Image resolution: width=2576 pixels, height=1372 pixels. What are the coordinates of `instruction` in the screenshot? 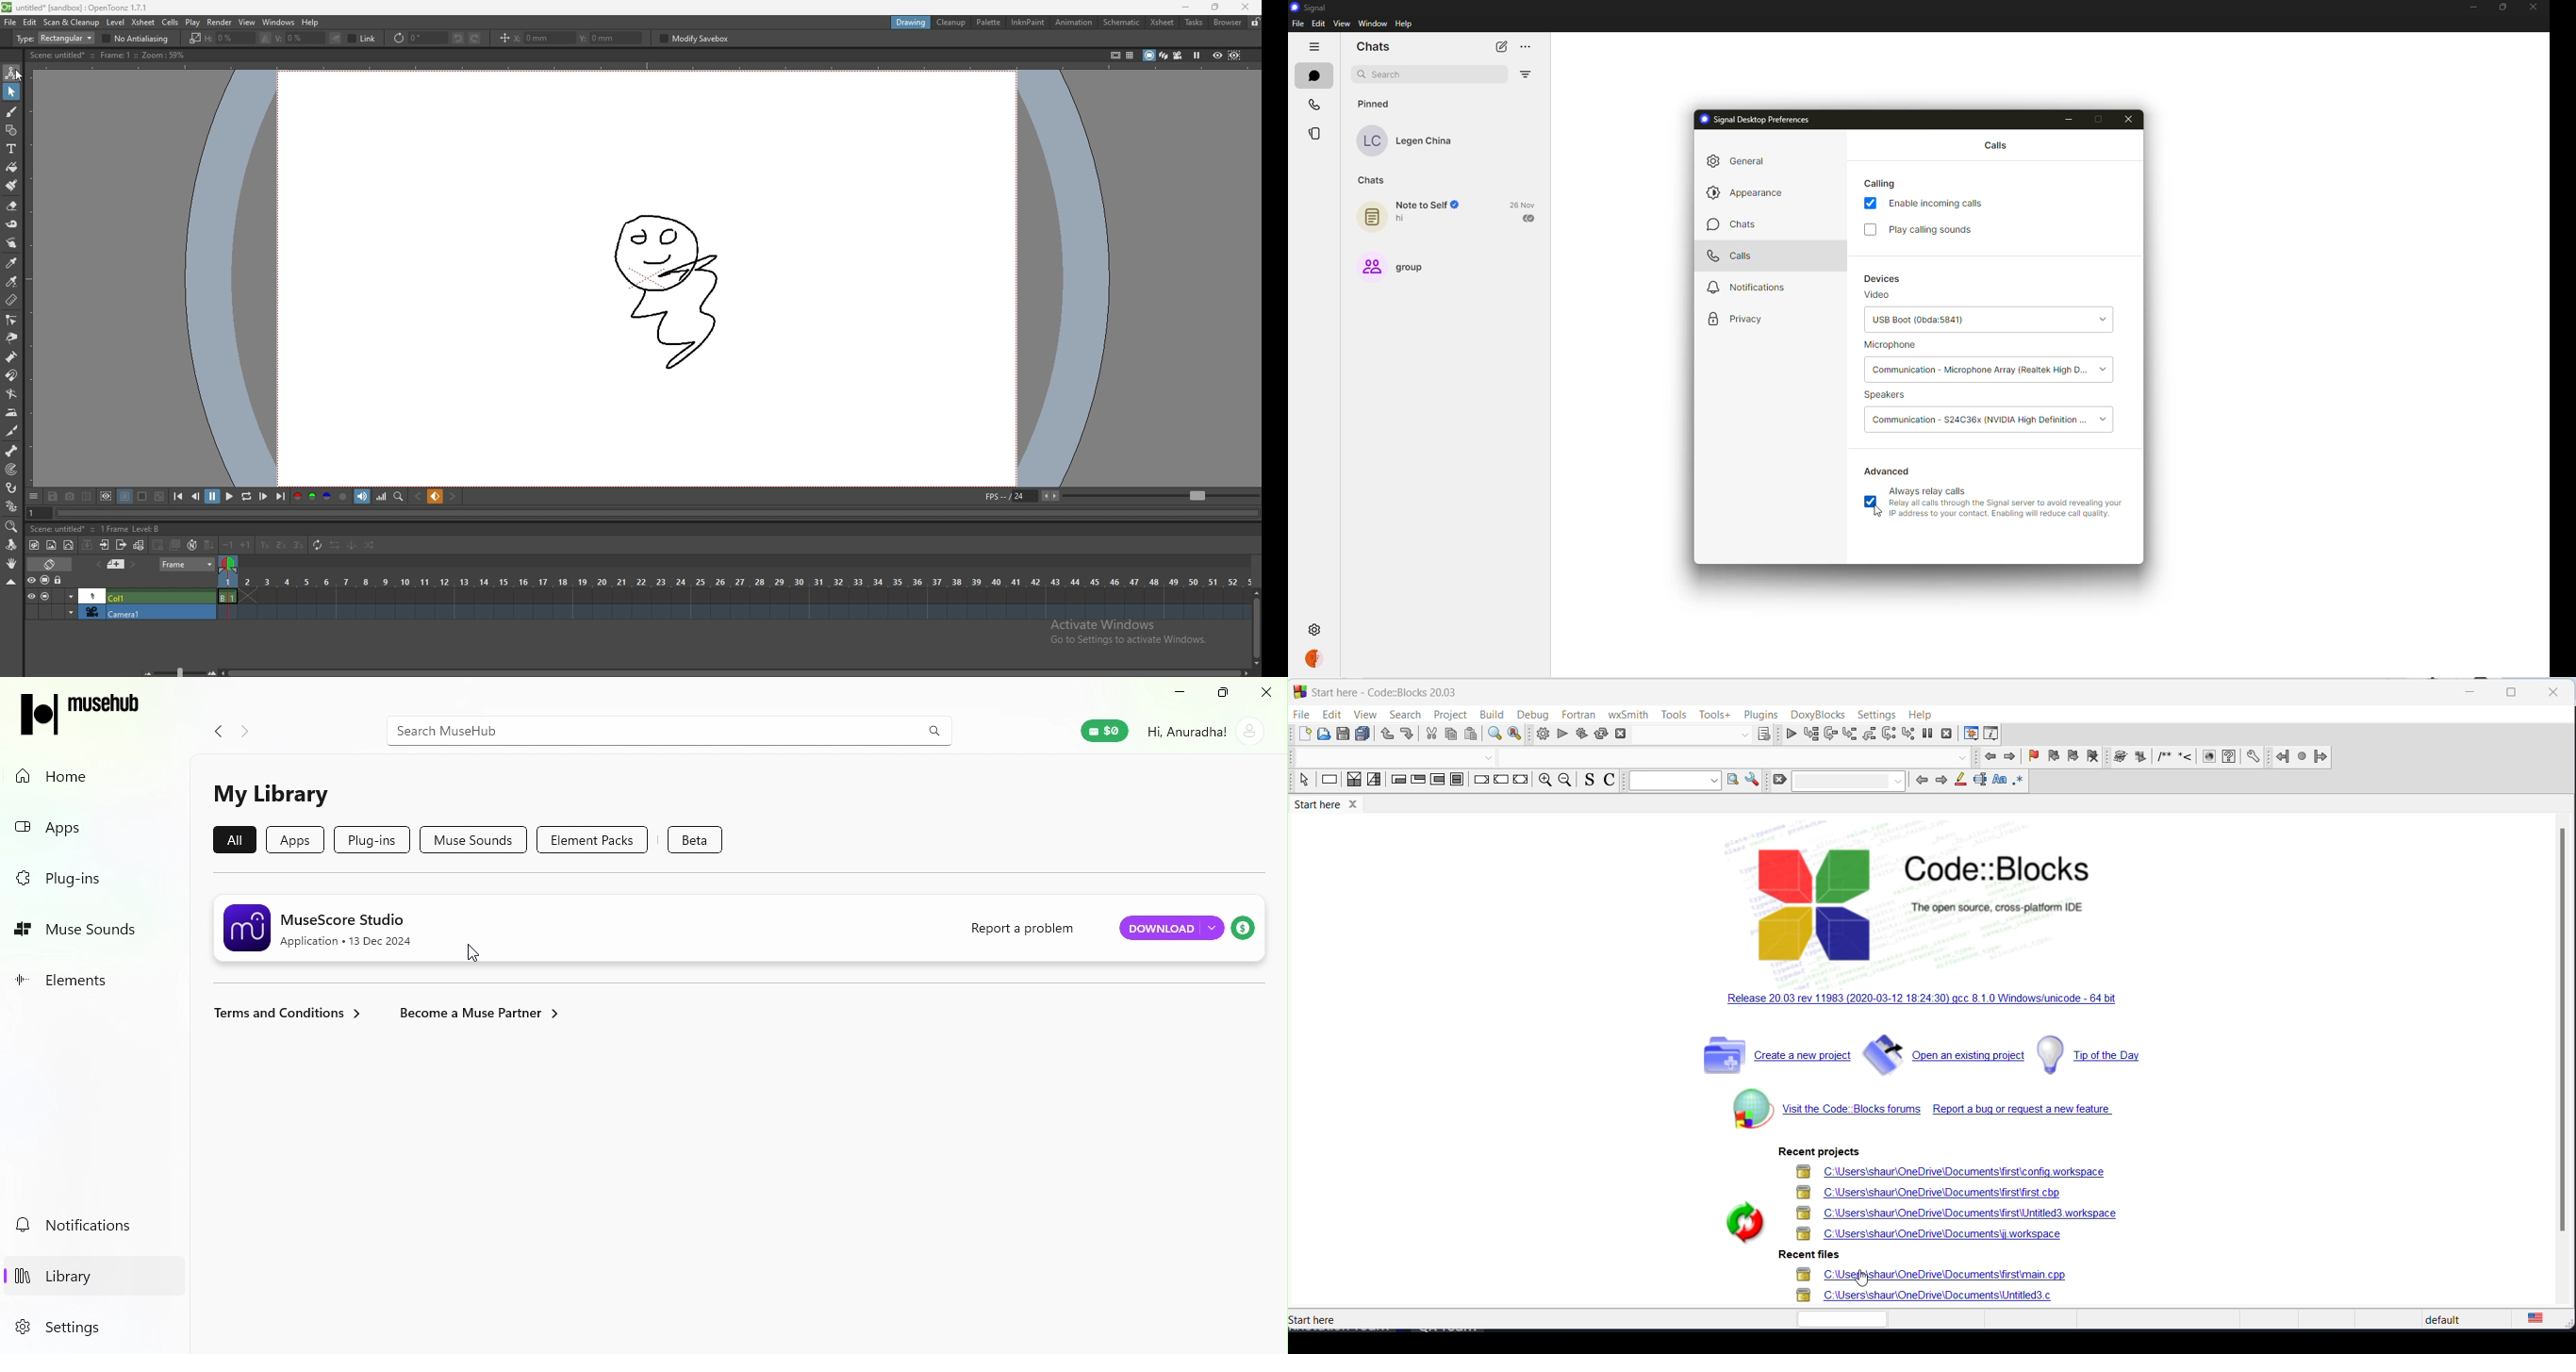 It's located at (1328, 781).